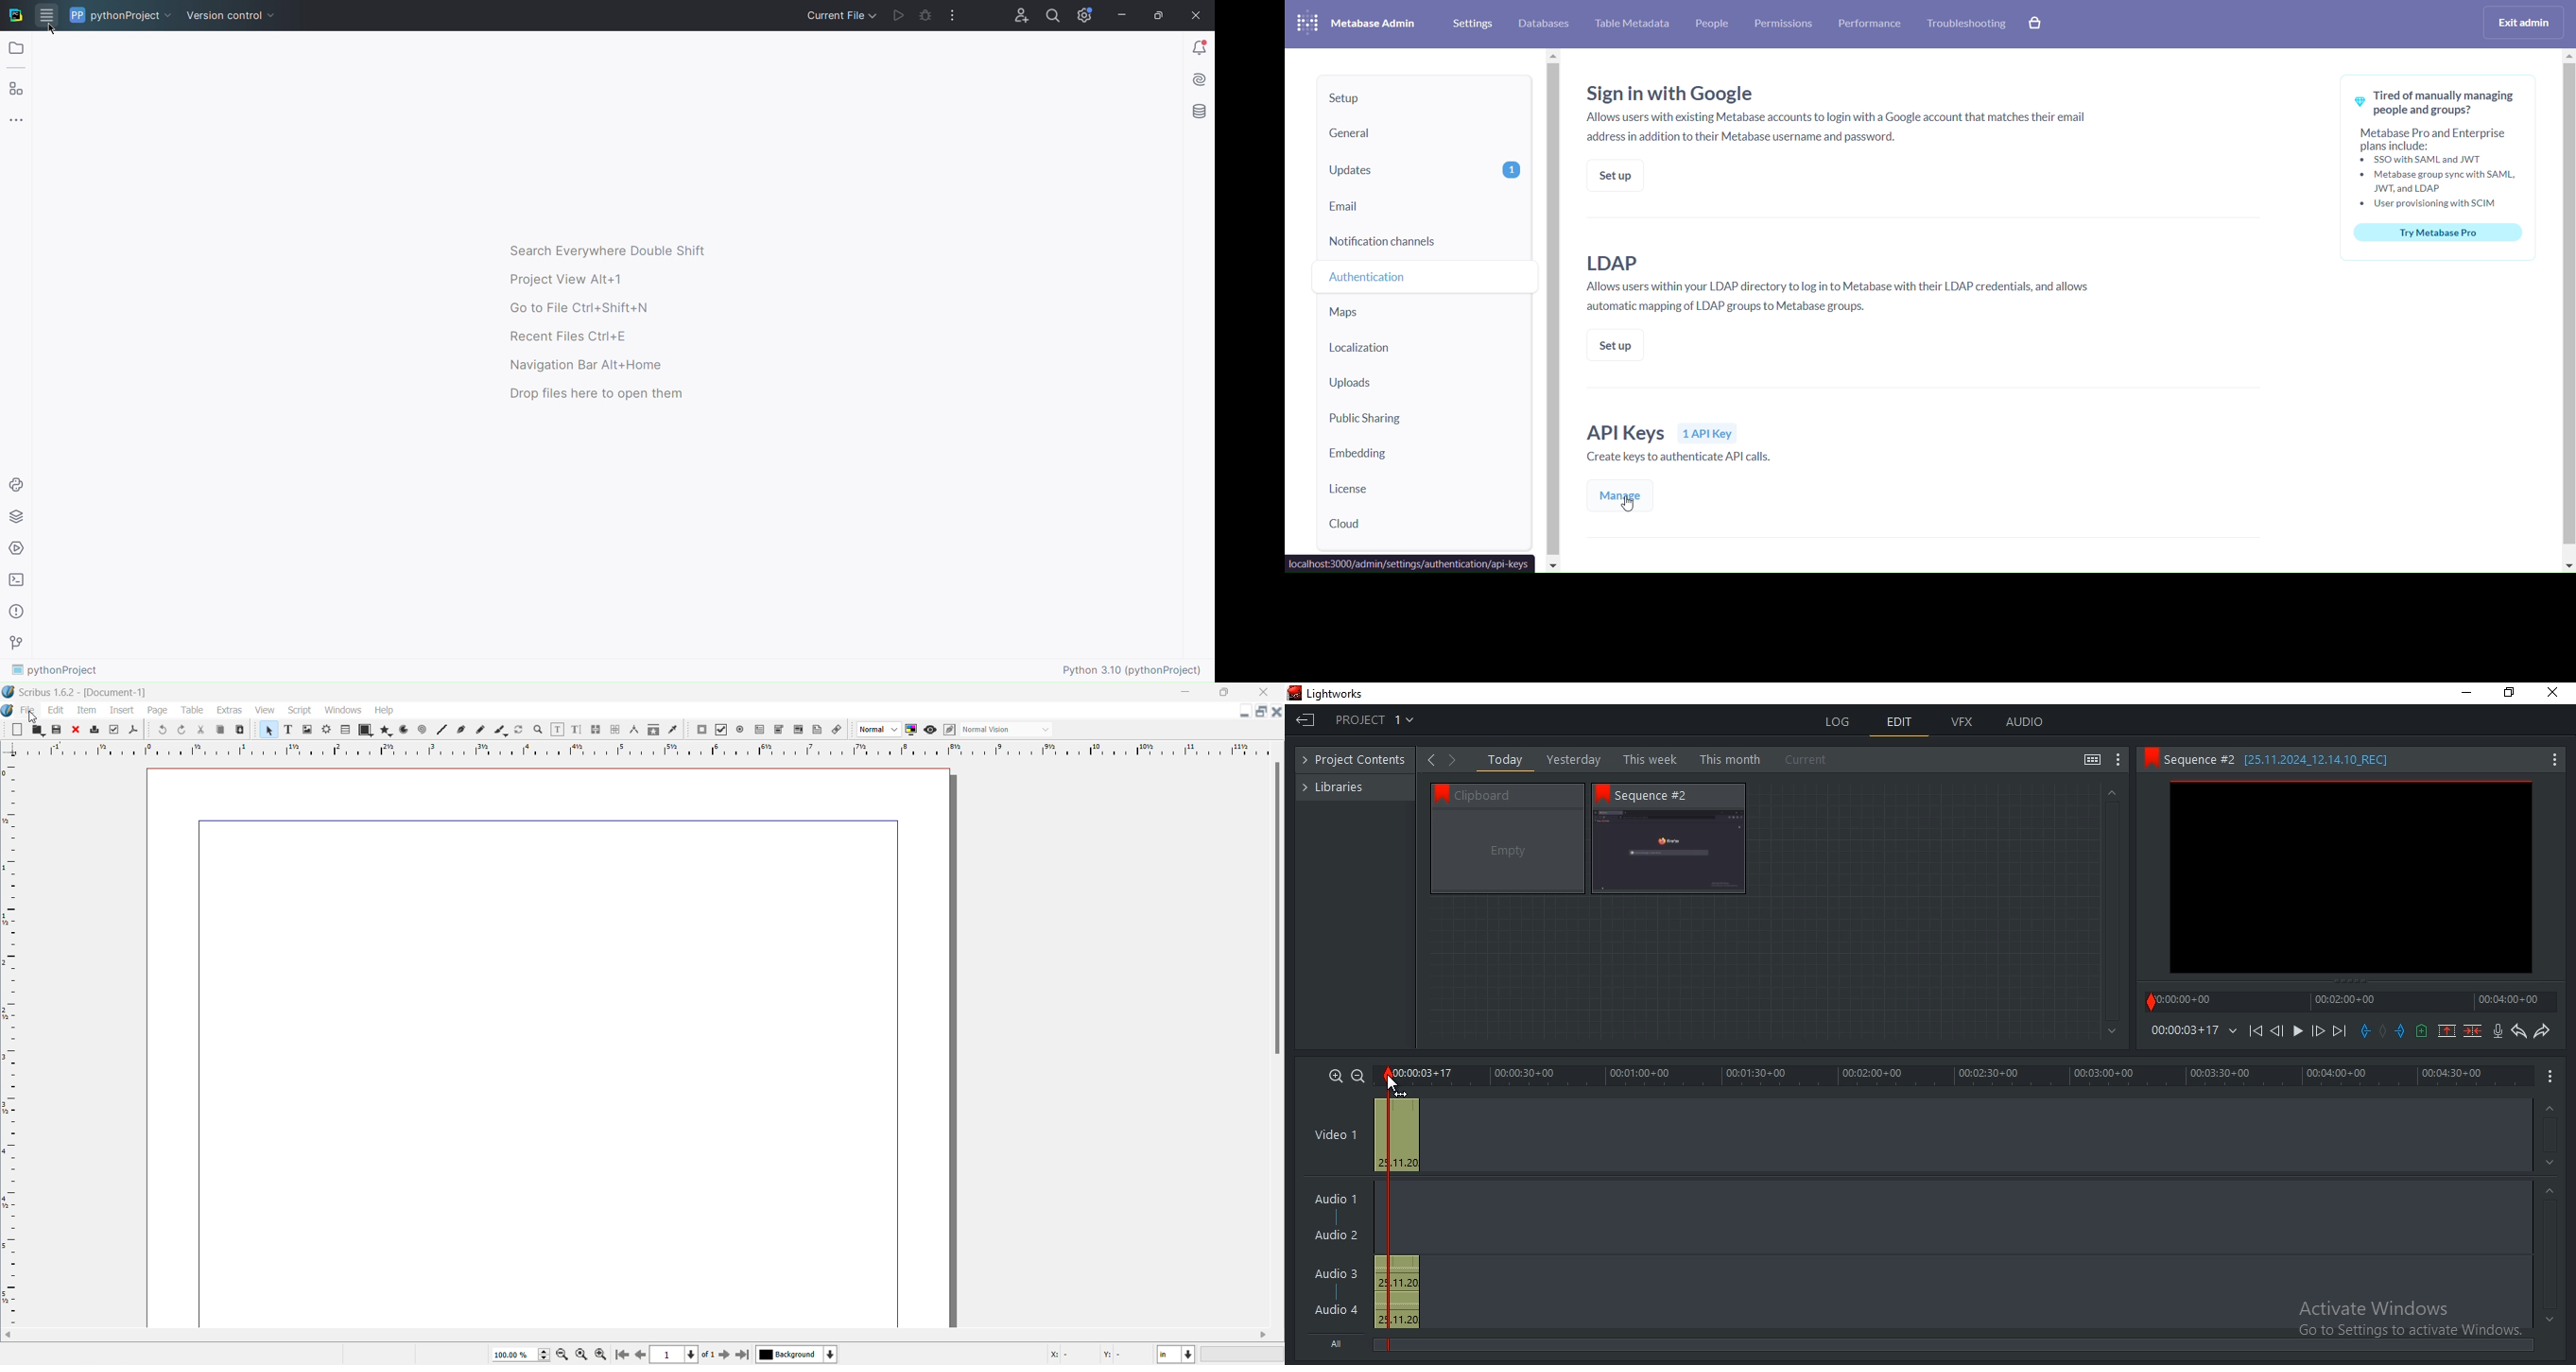 This screenshot has width=2576, height=1372. I want to click on icon, so click(555, 729).